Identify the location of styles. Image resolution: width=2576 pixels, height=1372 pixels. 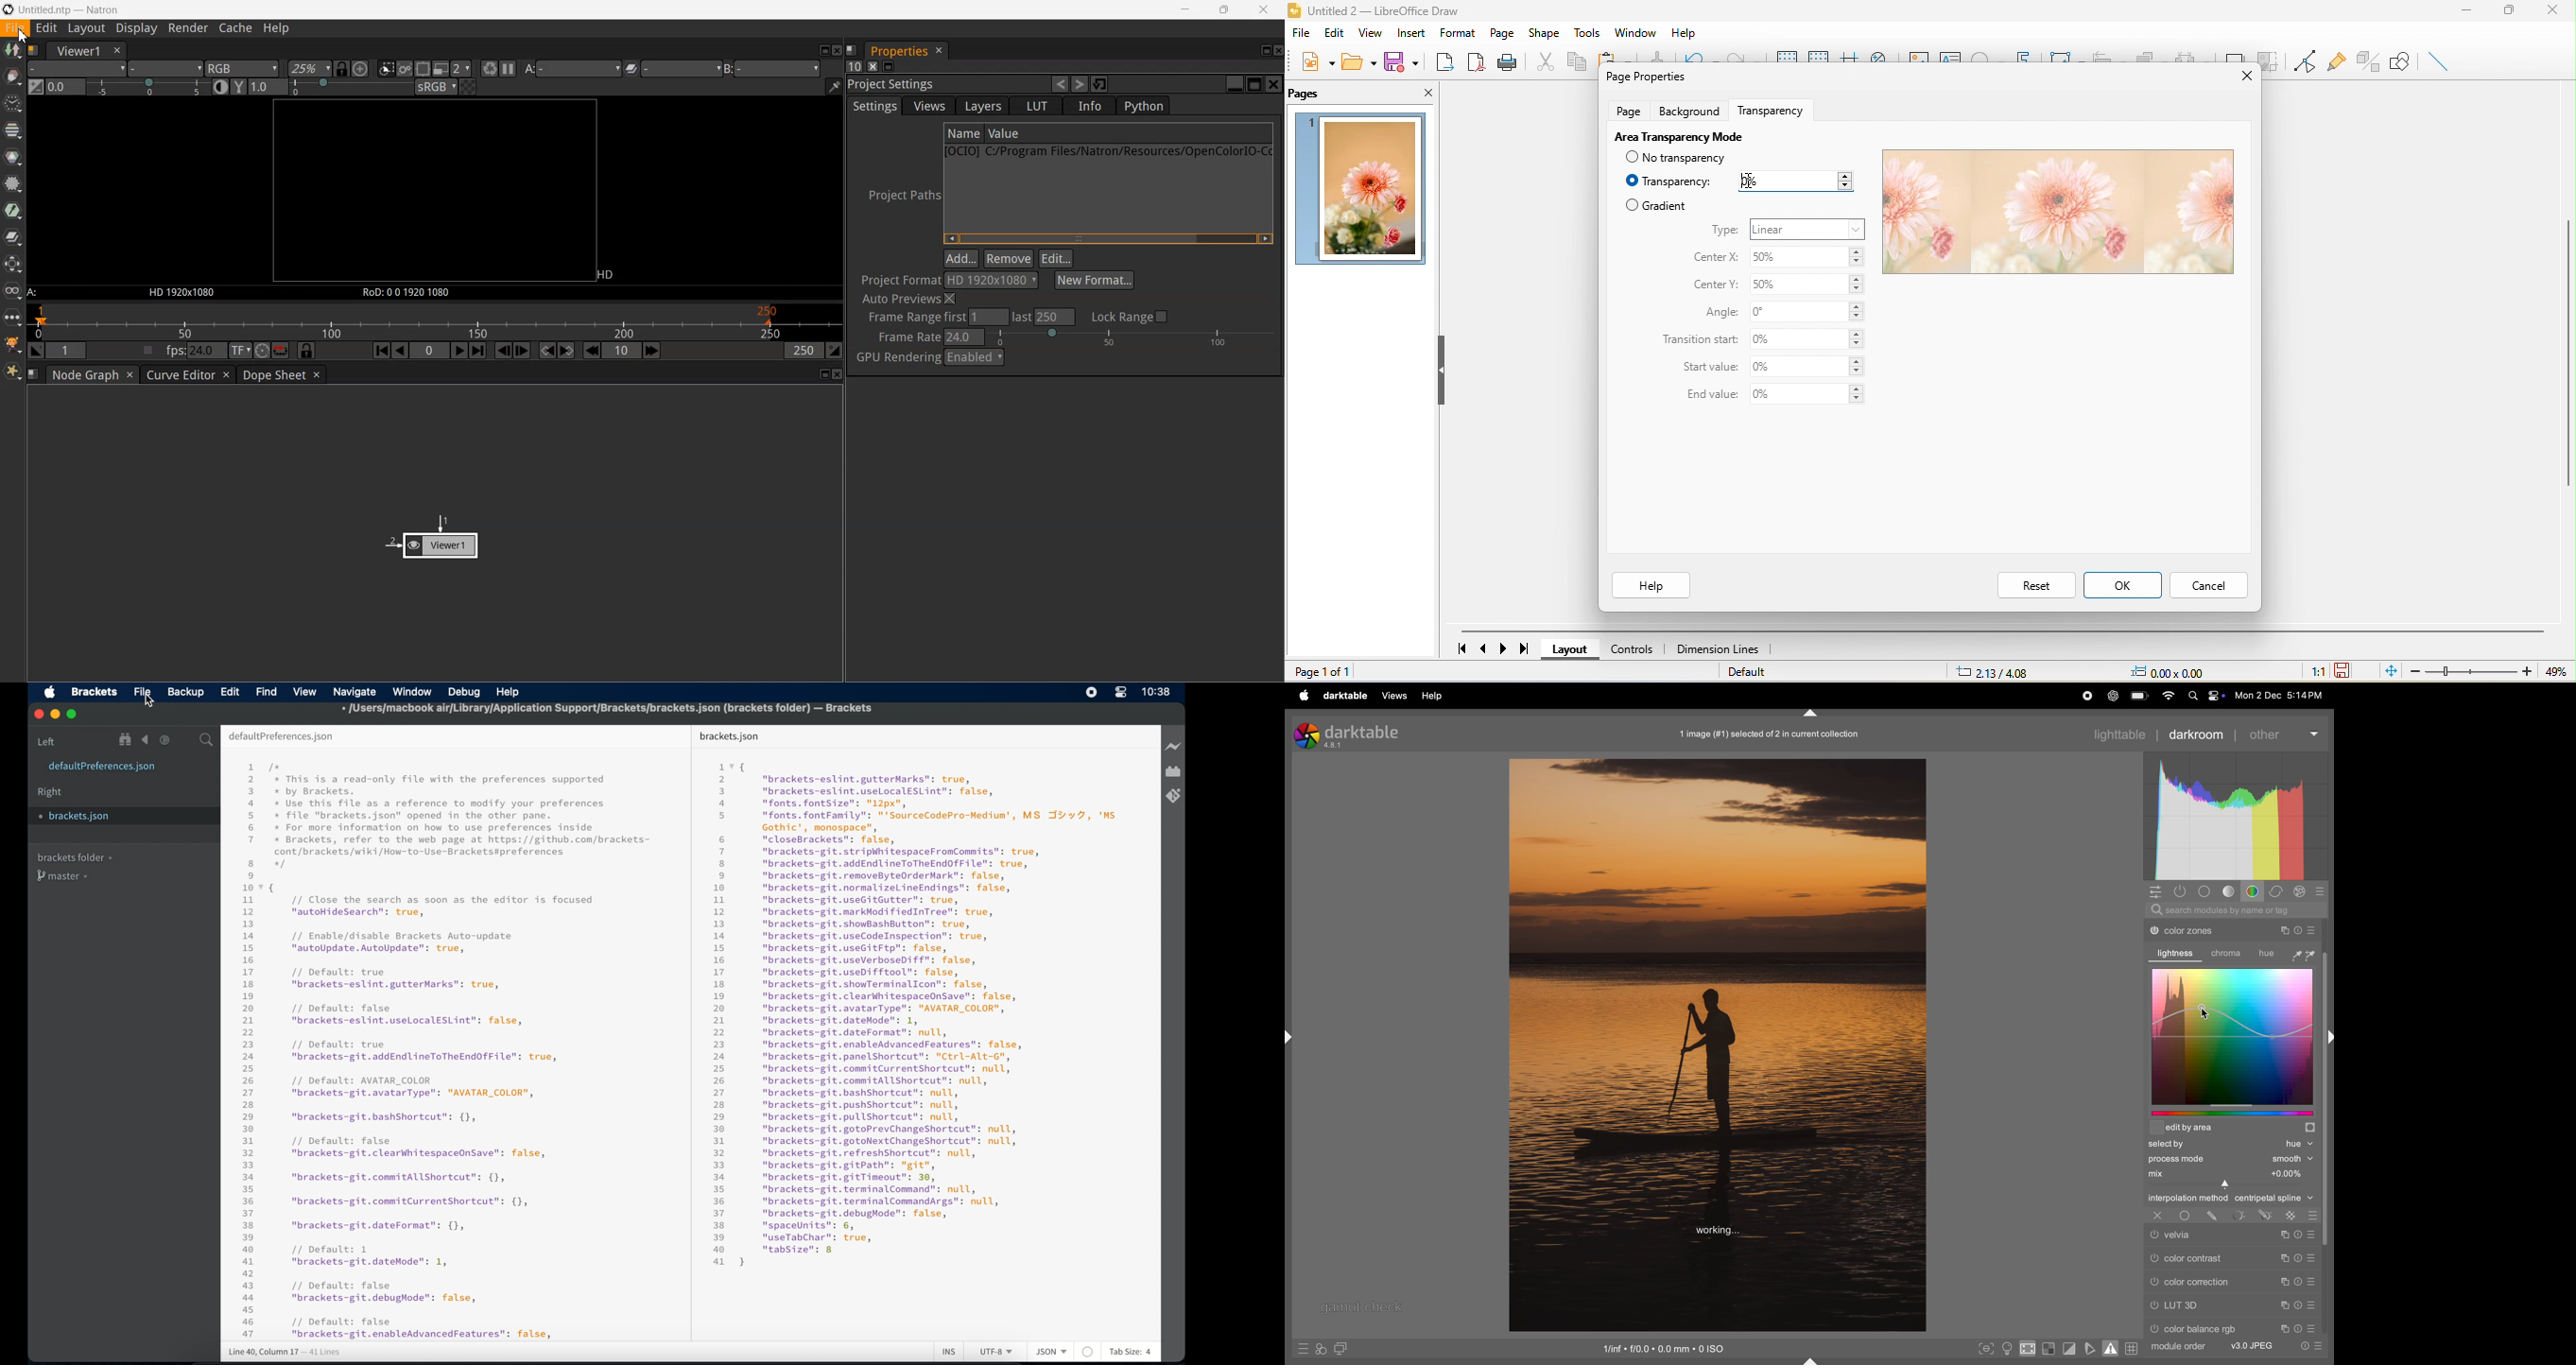
(1321, 1349).